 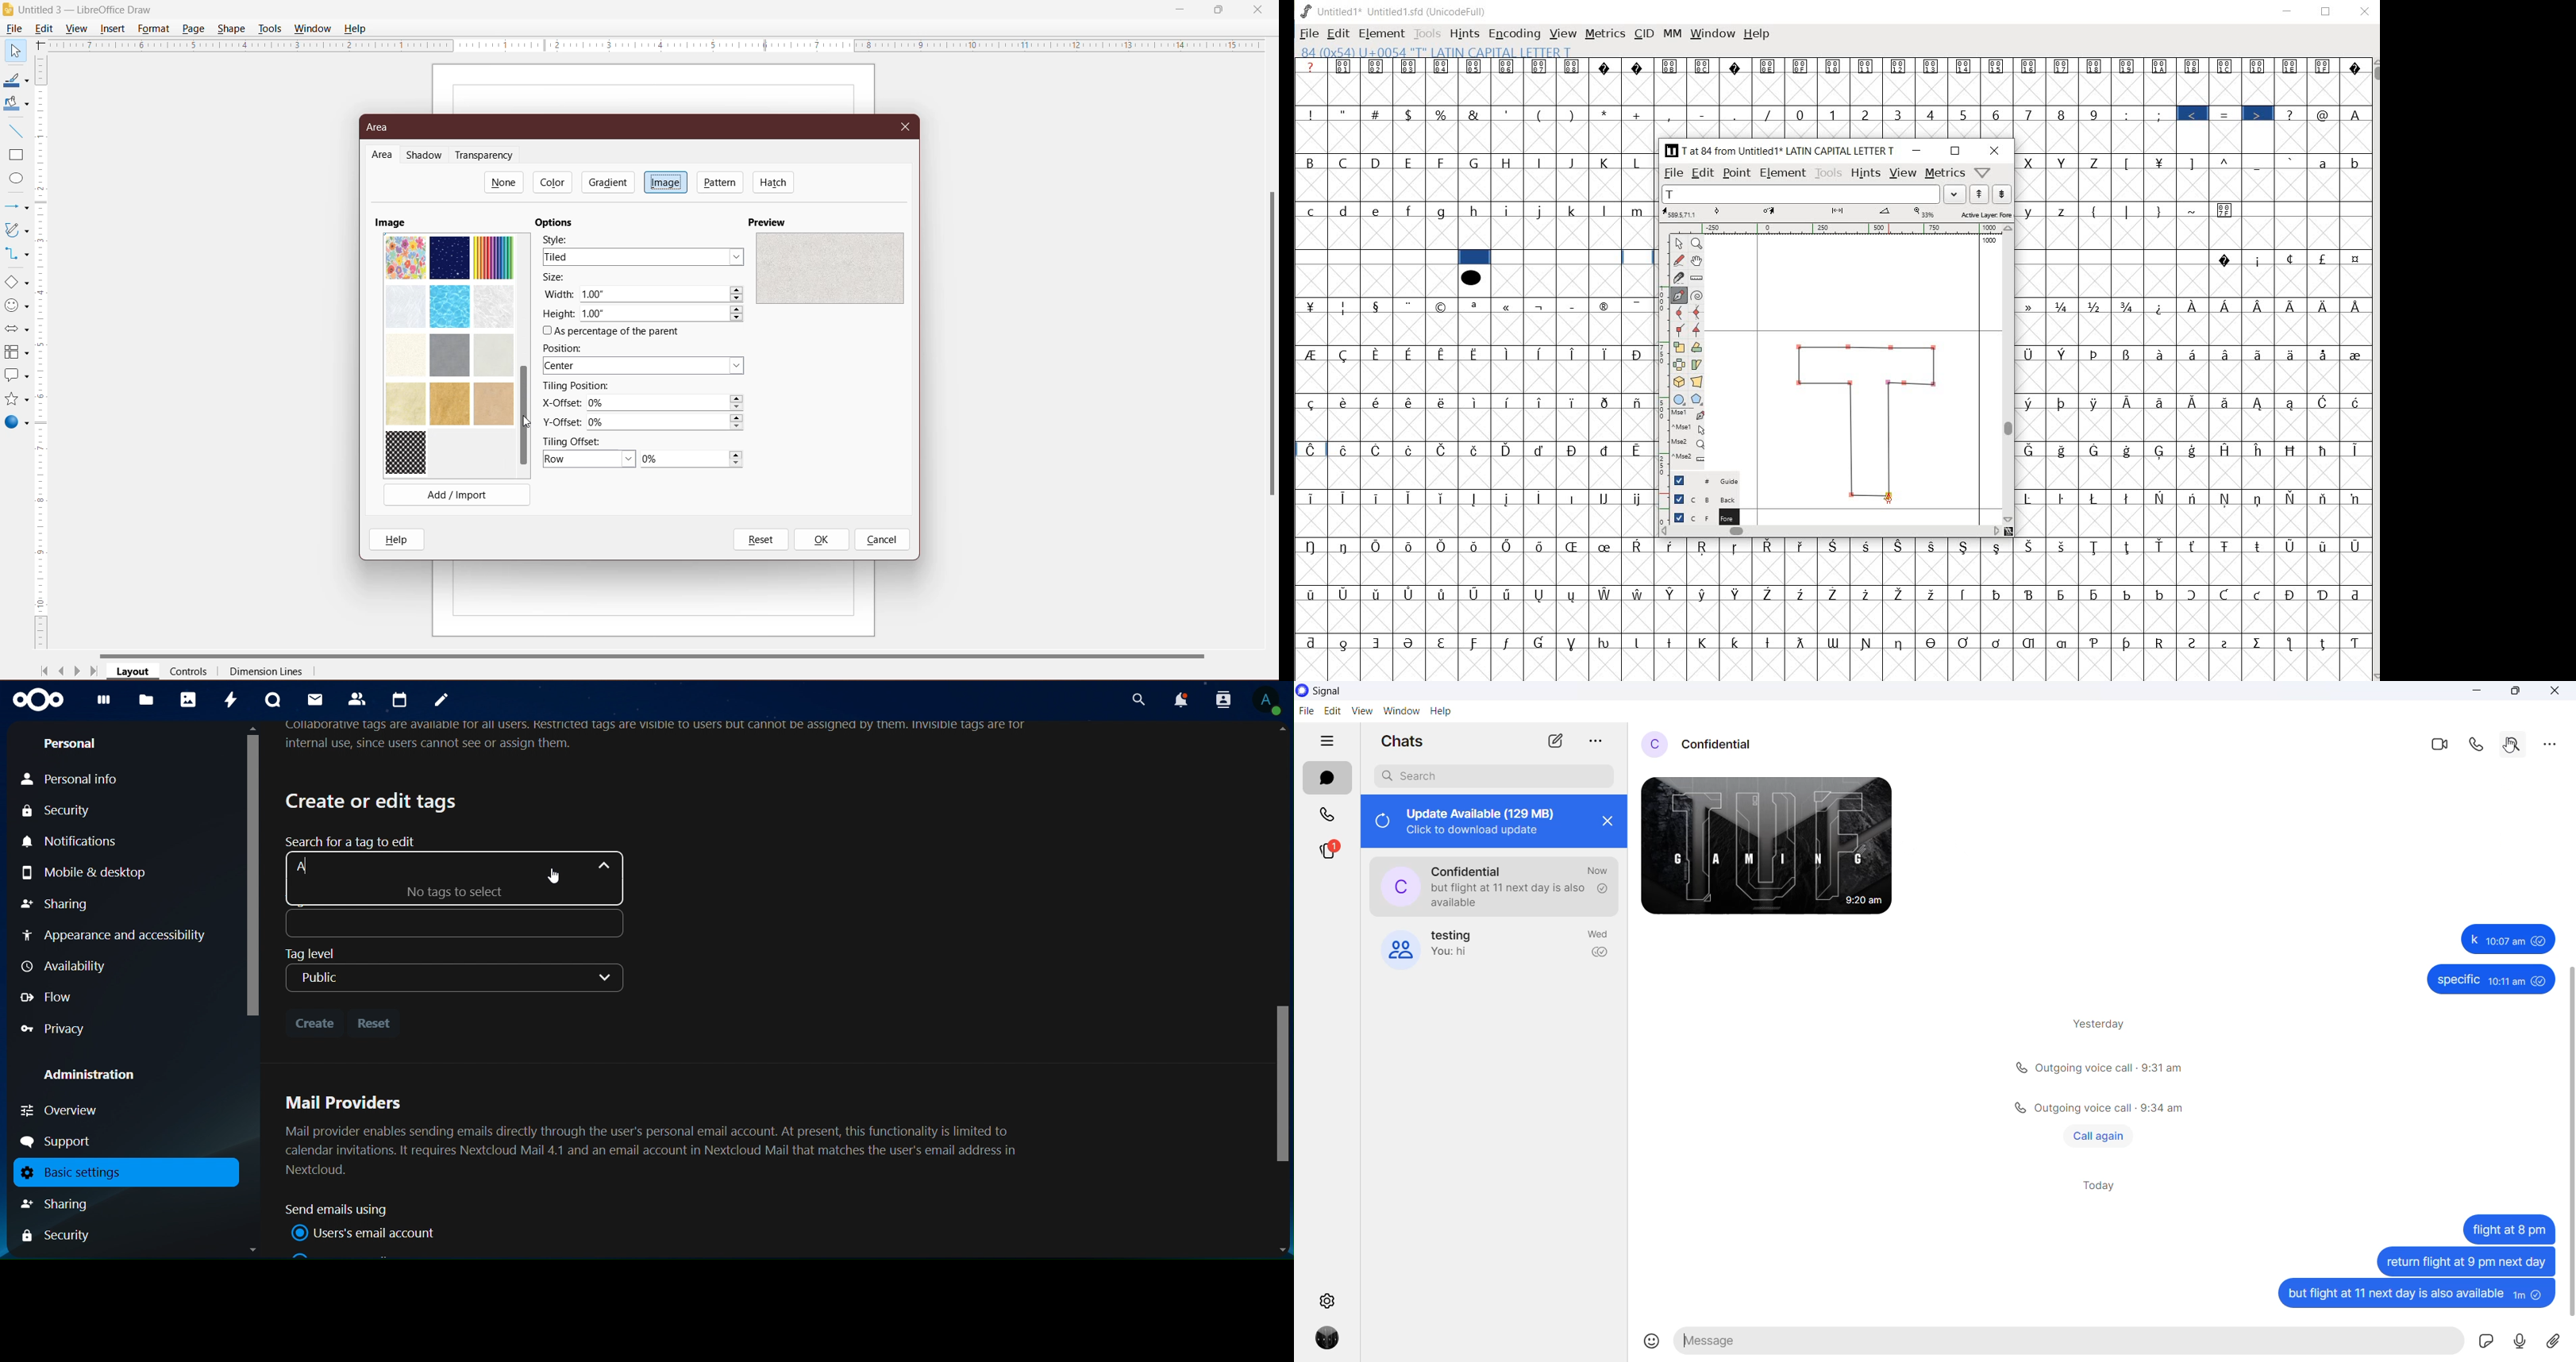 I want to click on Edit, so click(x=47, y=27).